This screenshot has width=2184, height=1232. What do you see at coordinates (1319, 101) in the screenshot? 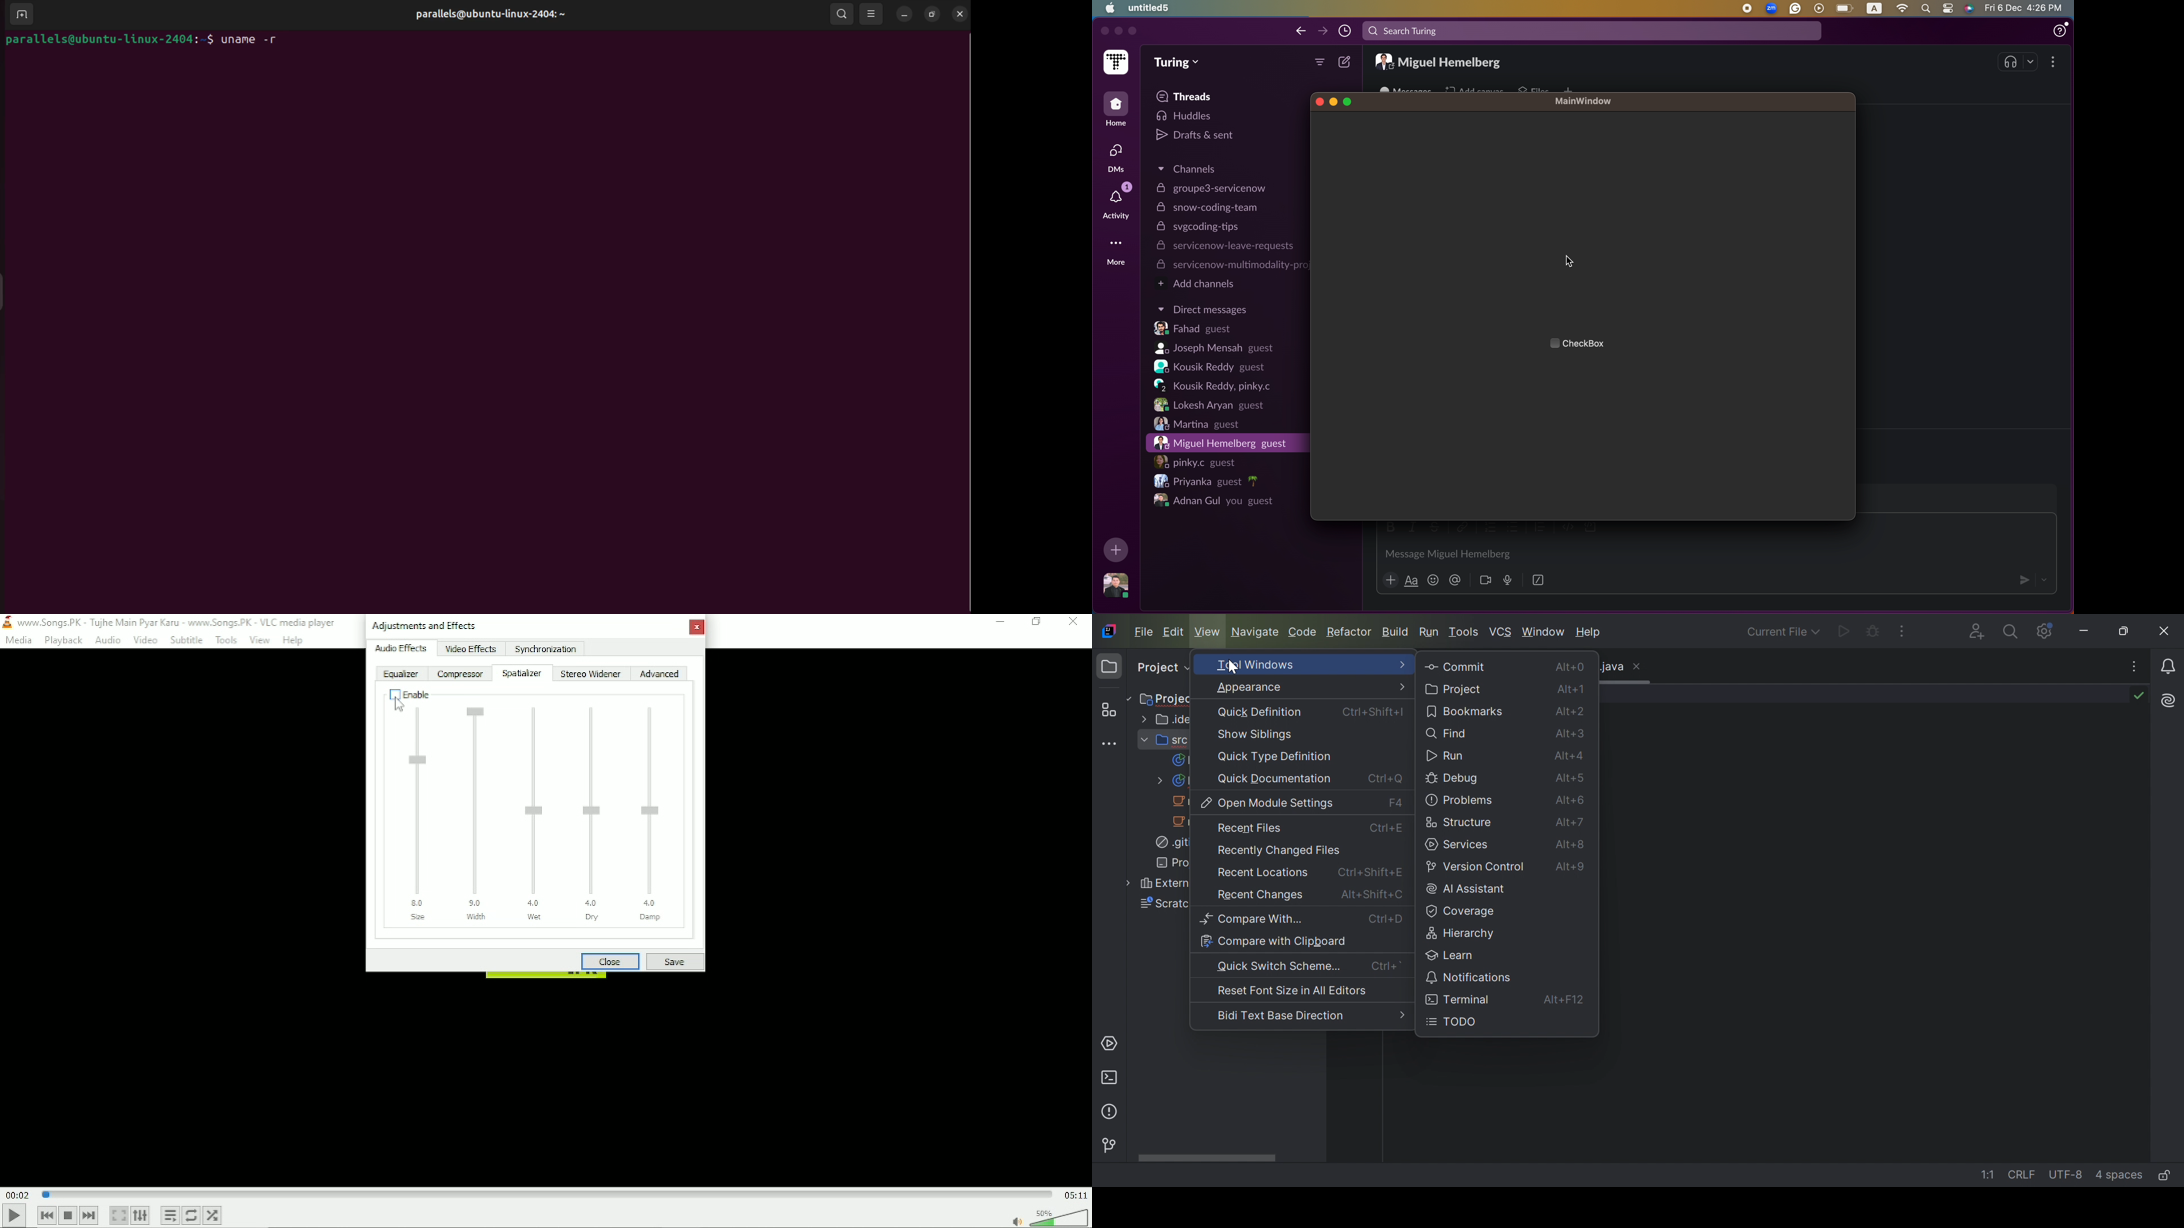
I see `close` at bounding box center [1319, 101].